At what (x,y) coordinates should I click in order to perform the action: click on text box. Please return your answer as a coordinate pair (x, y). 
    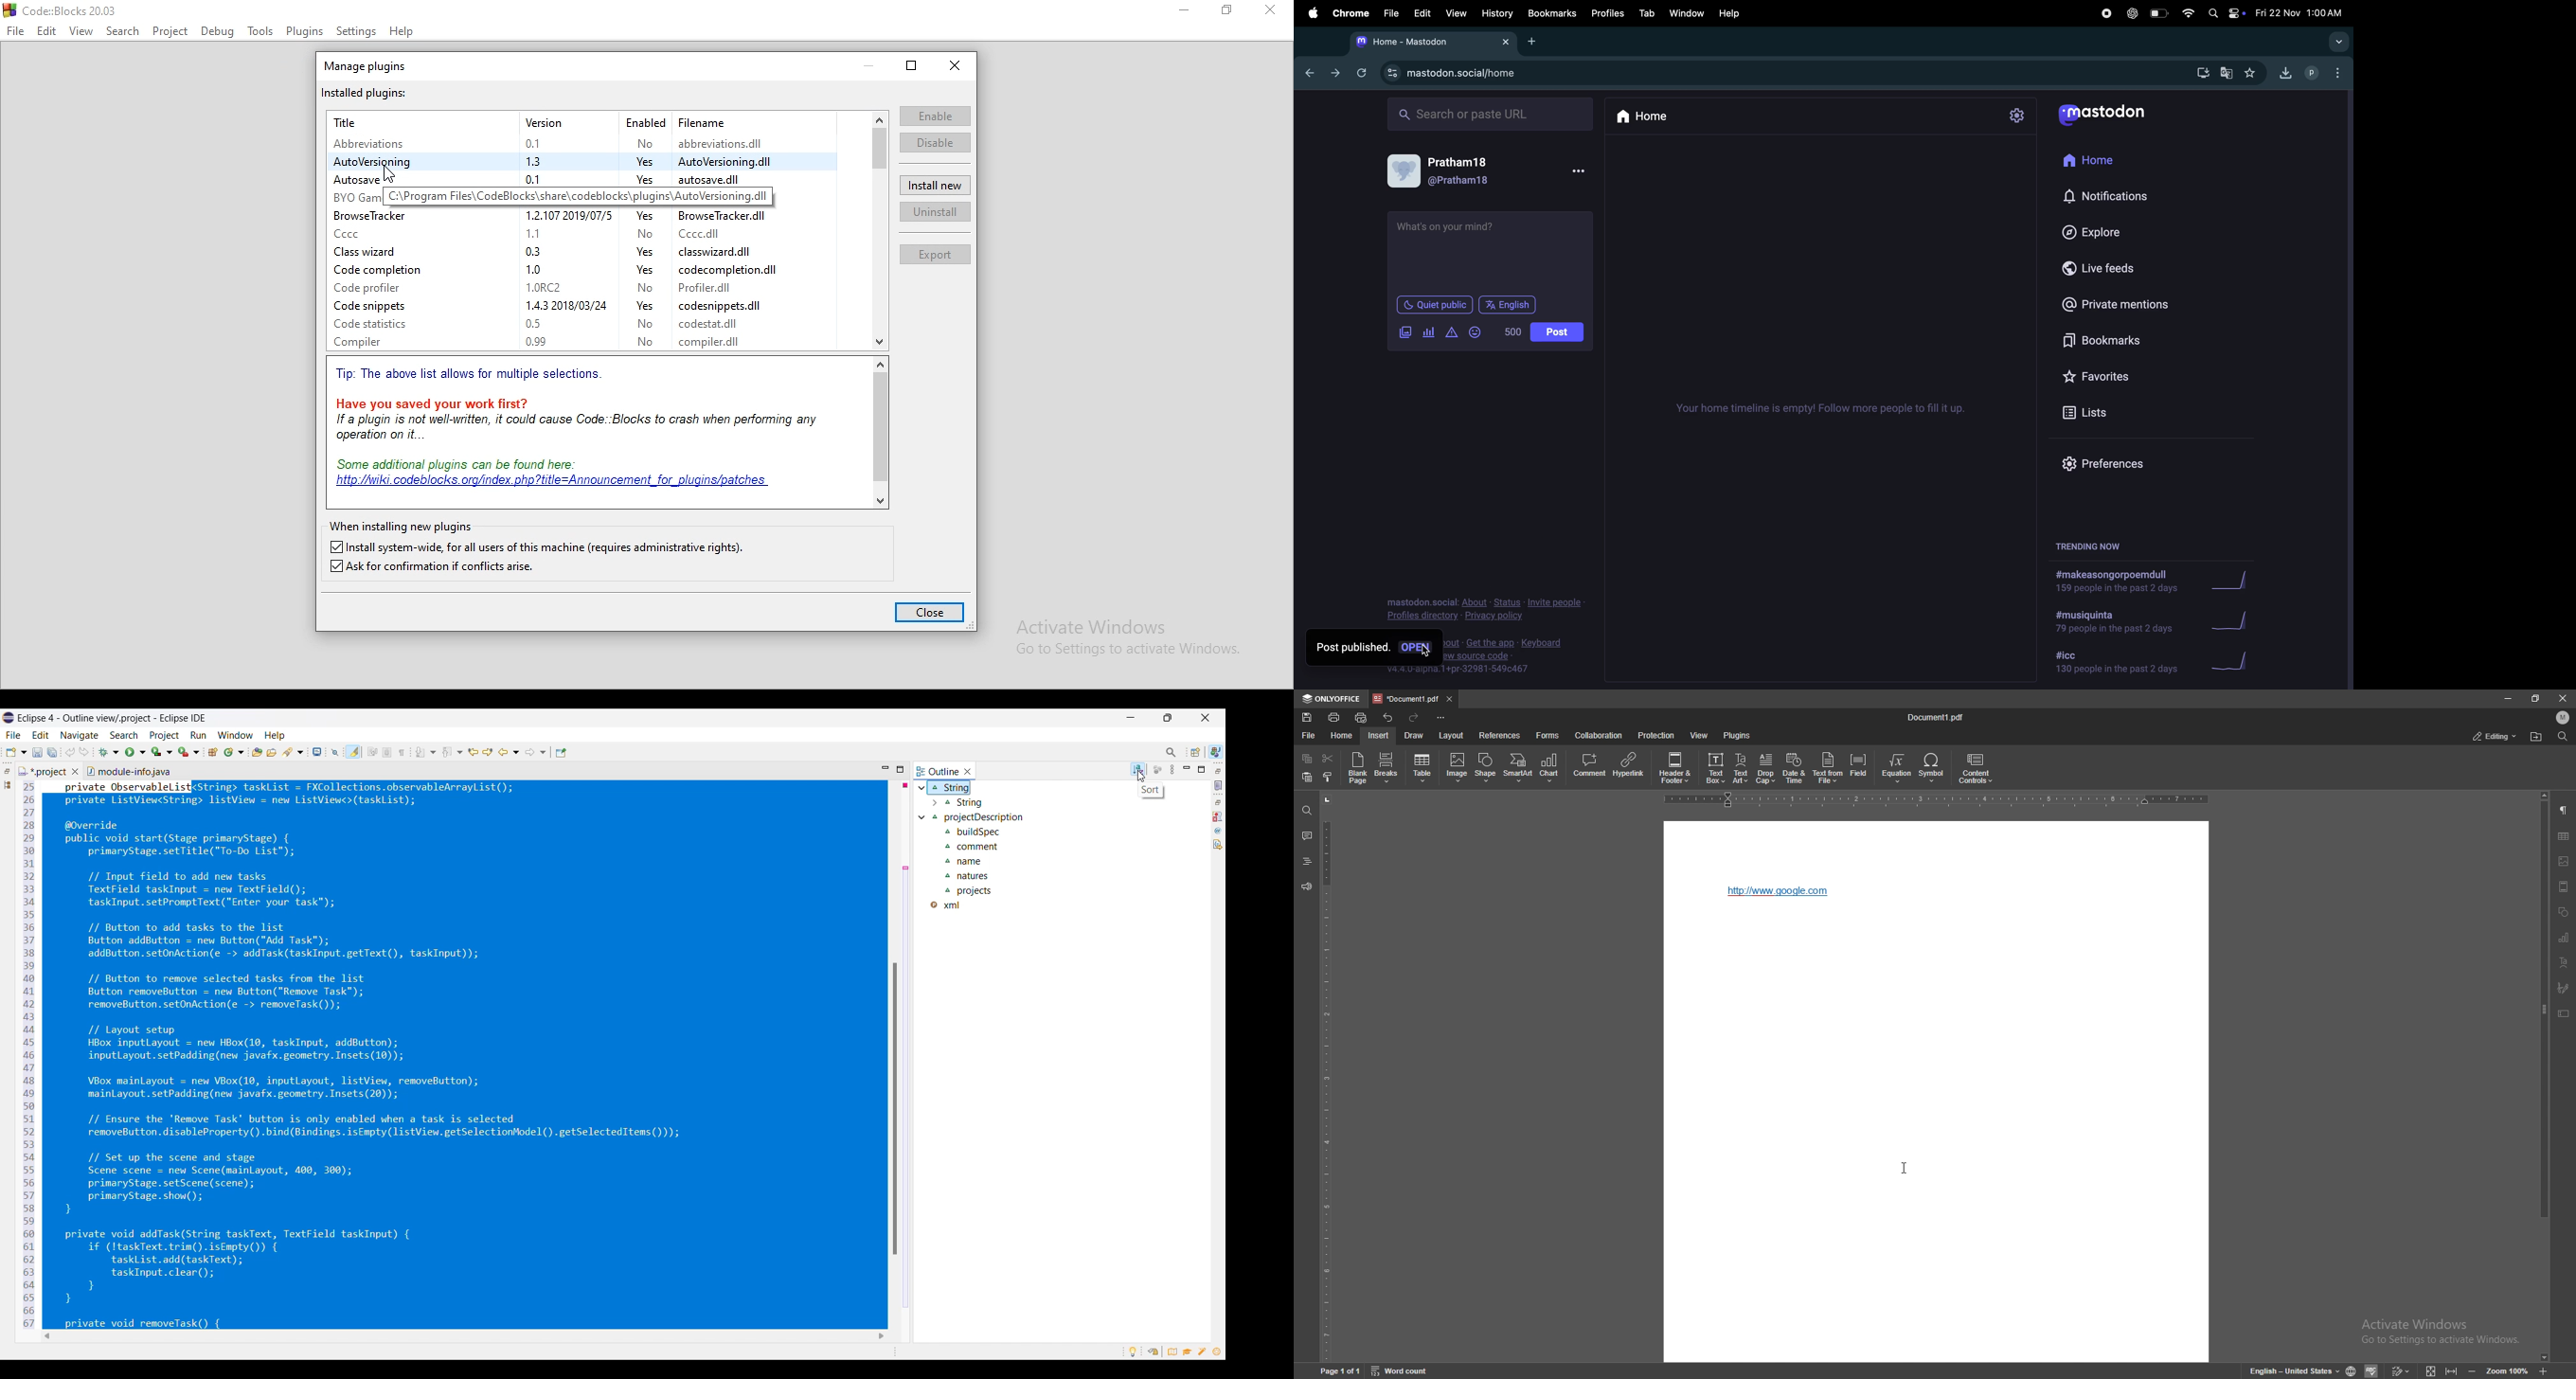
    Looking at the image, I should click on (1493, 251).